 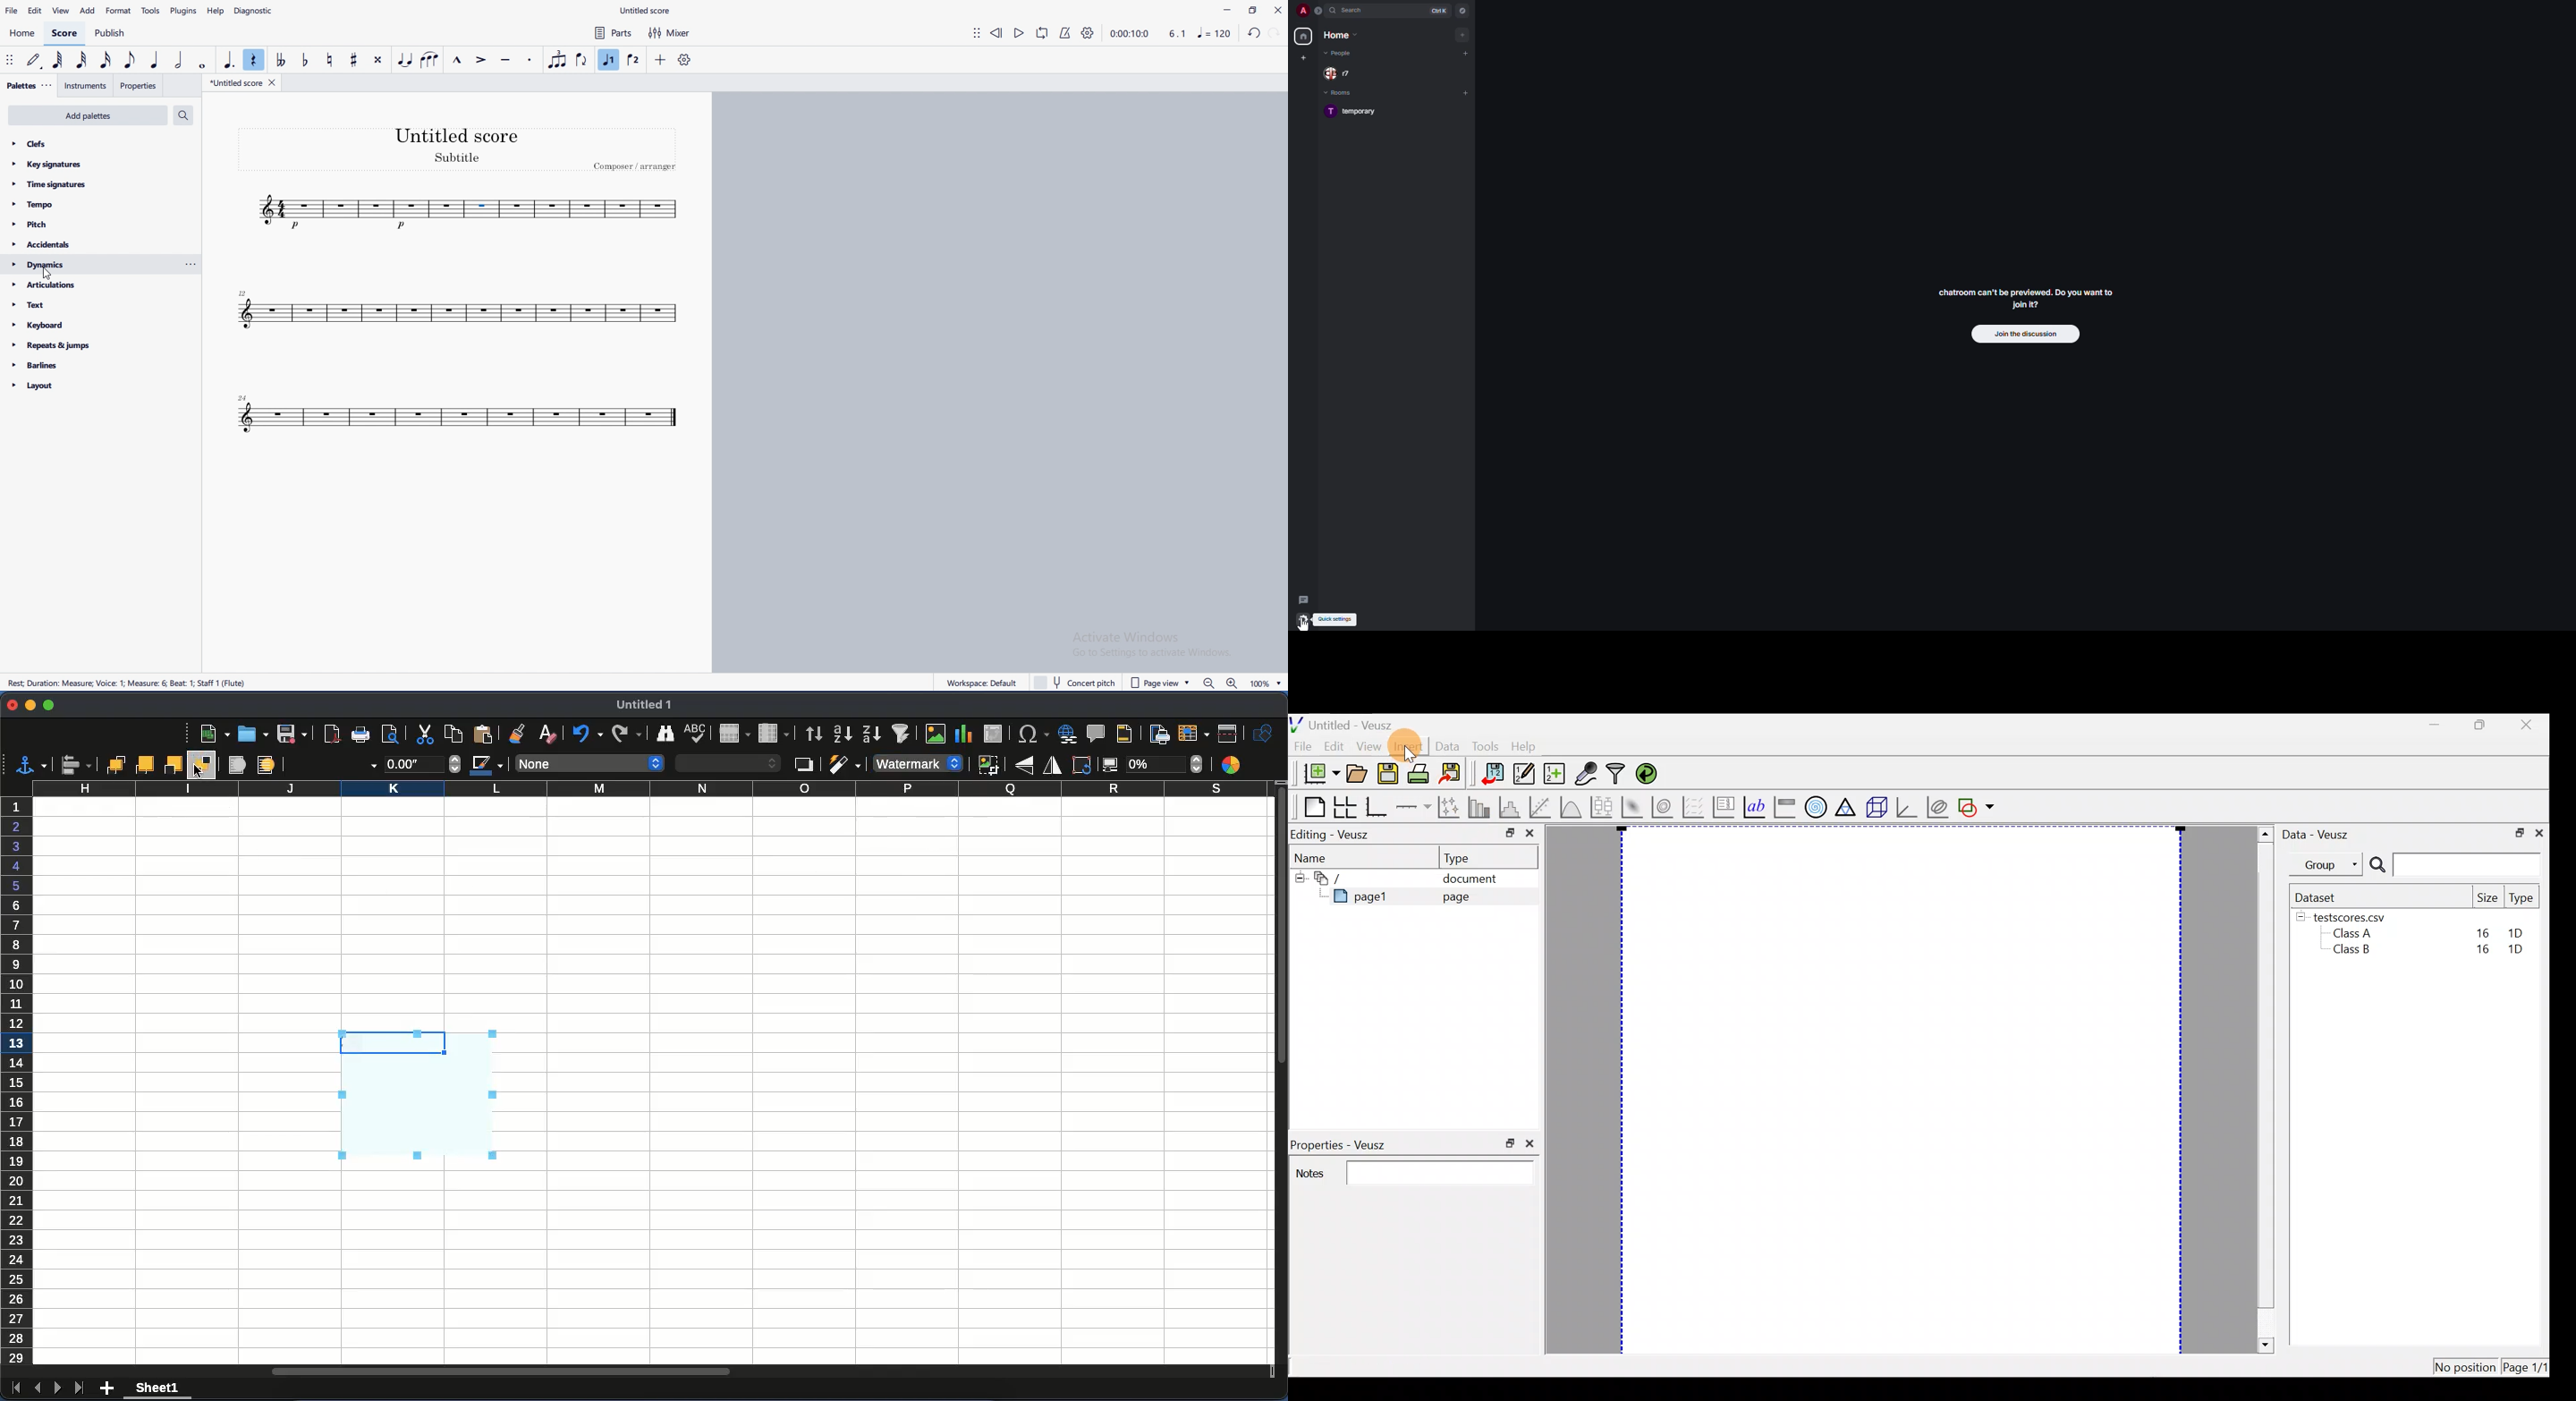 I want to click on 4.1, so click(x=1176, y=32).